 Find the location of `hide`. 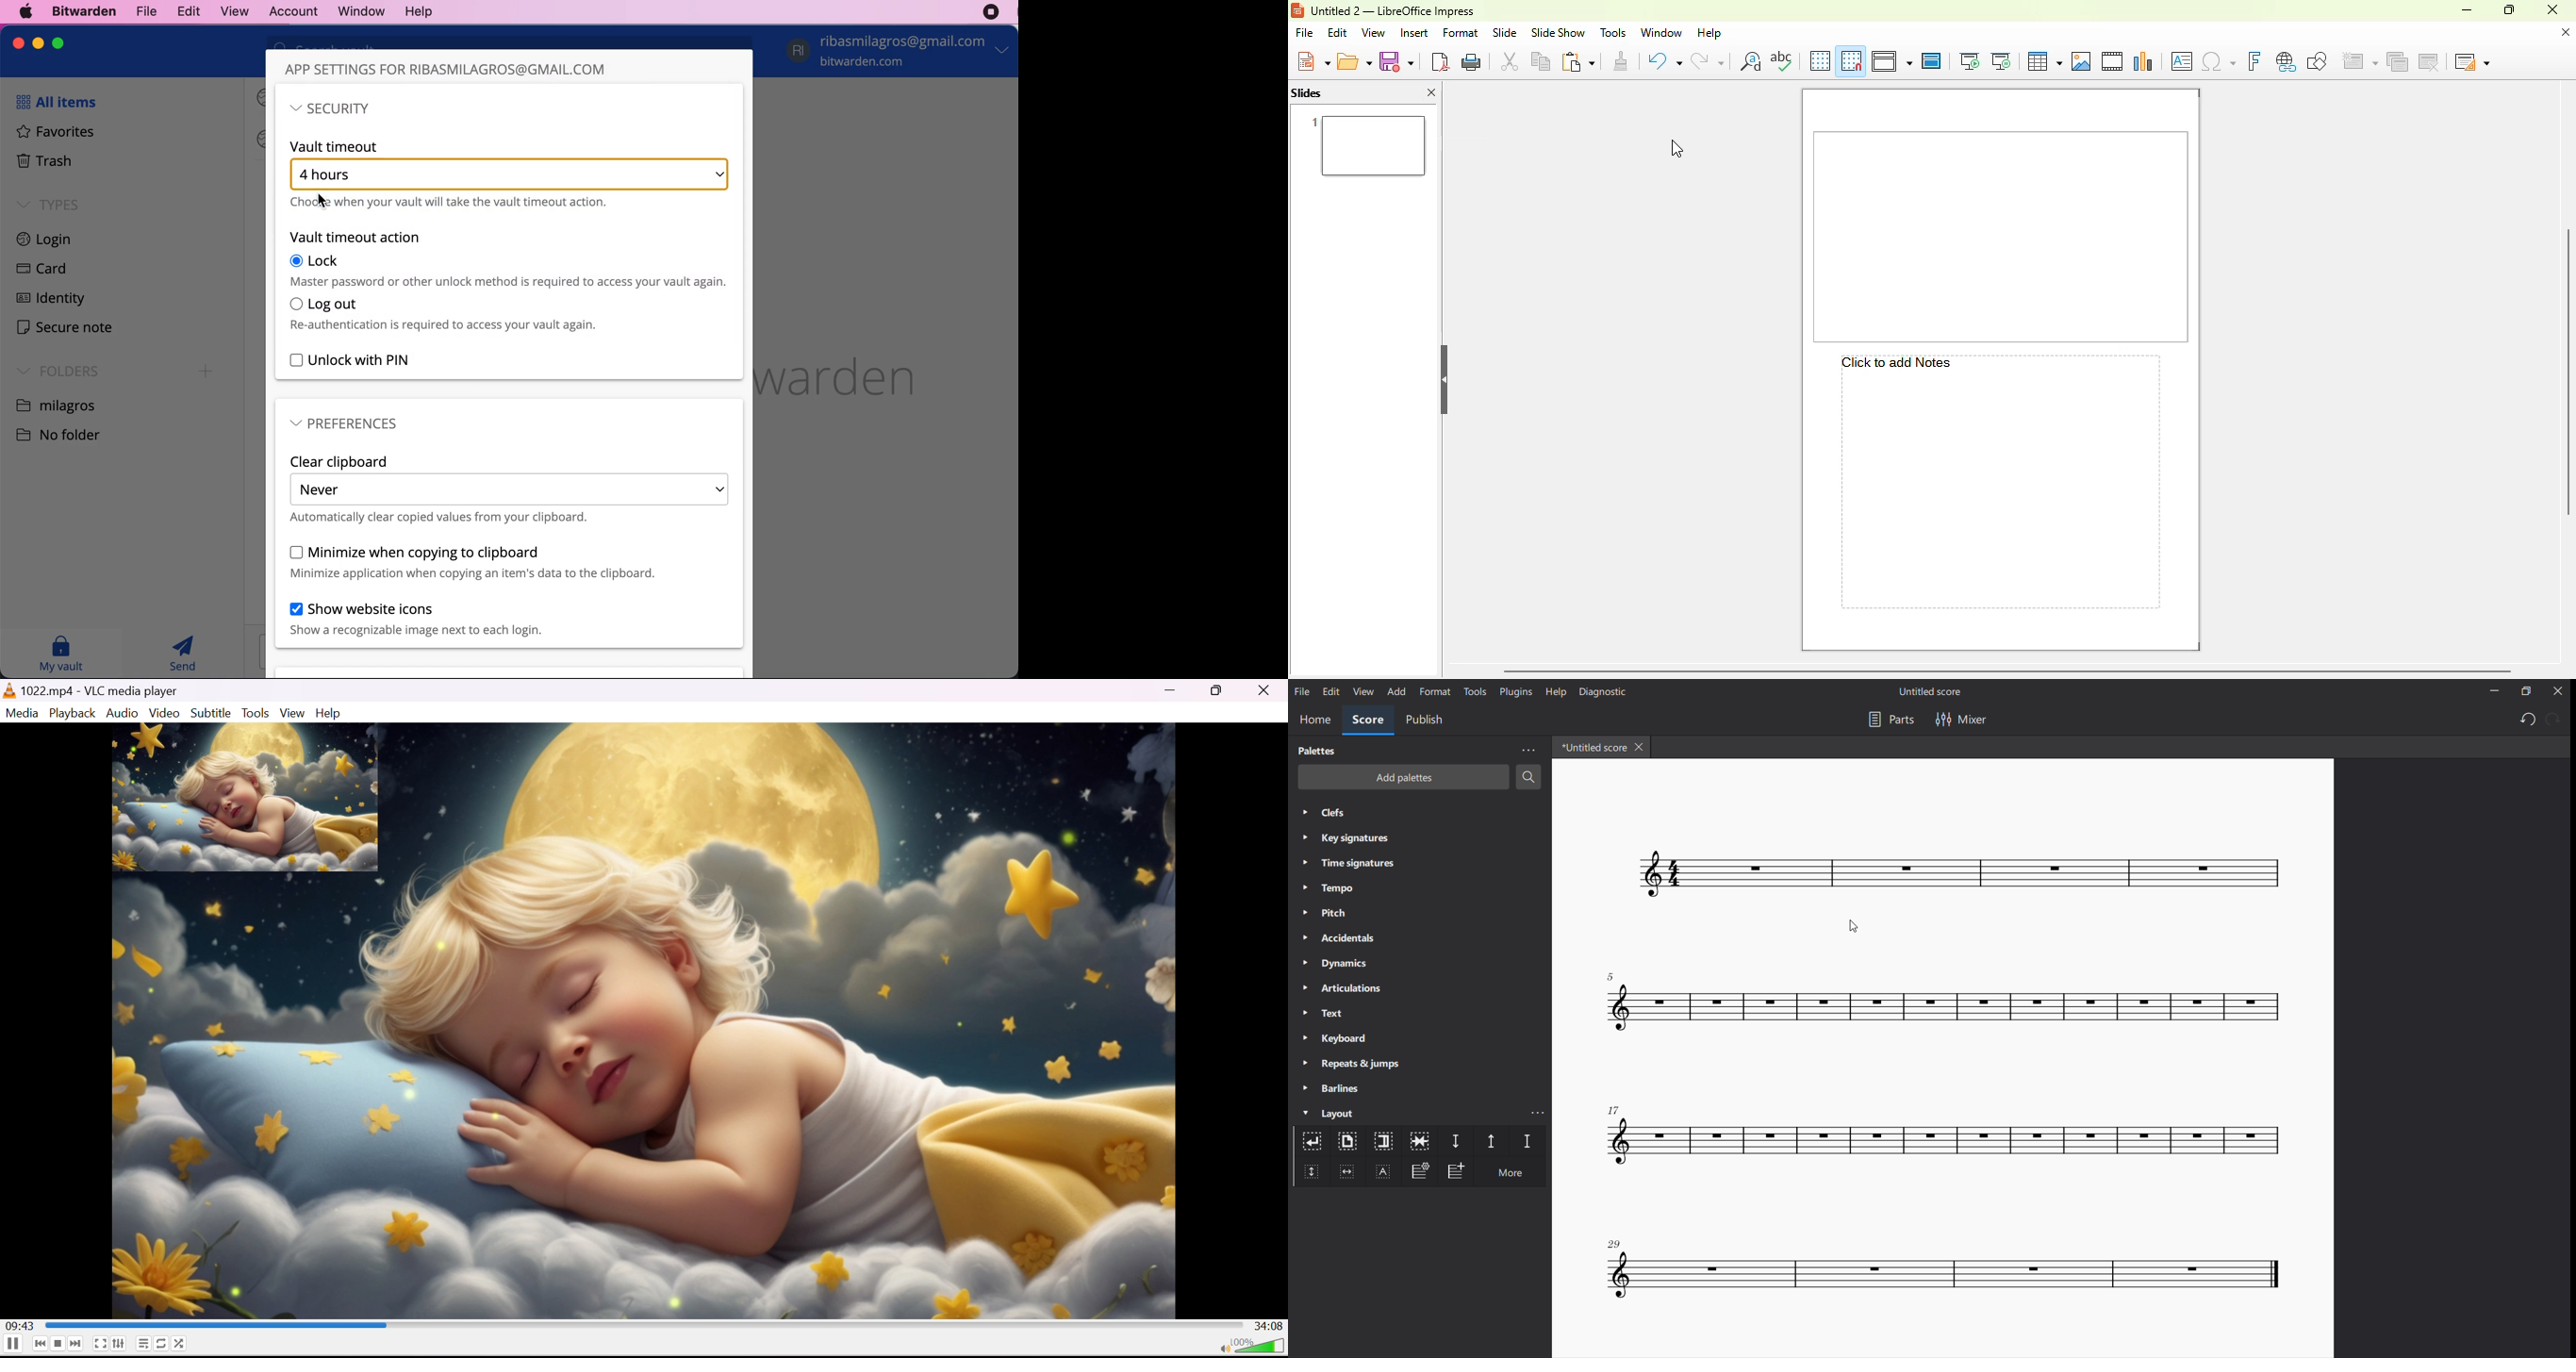

hide is located at coordinates (1445, 379).